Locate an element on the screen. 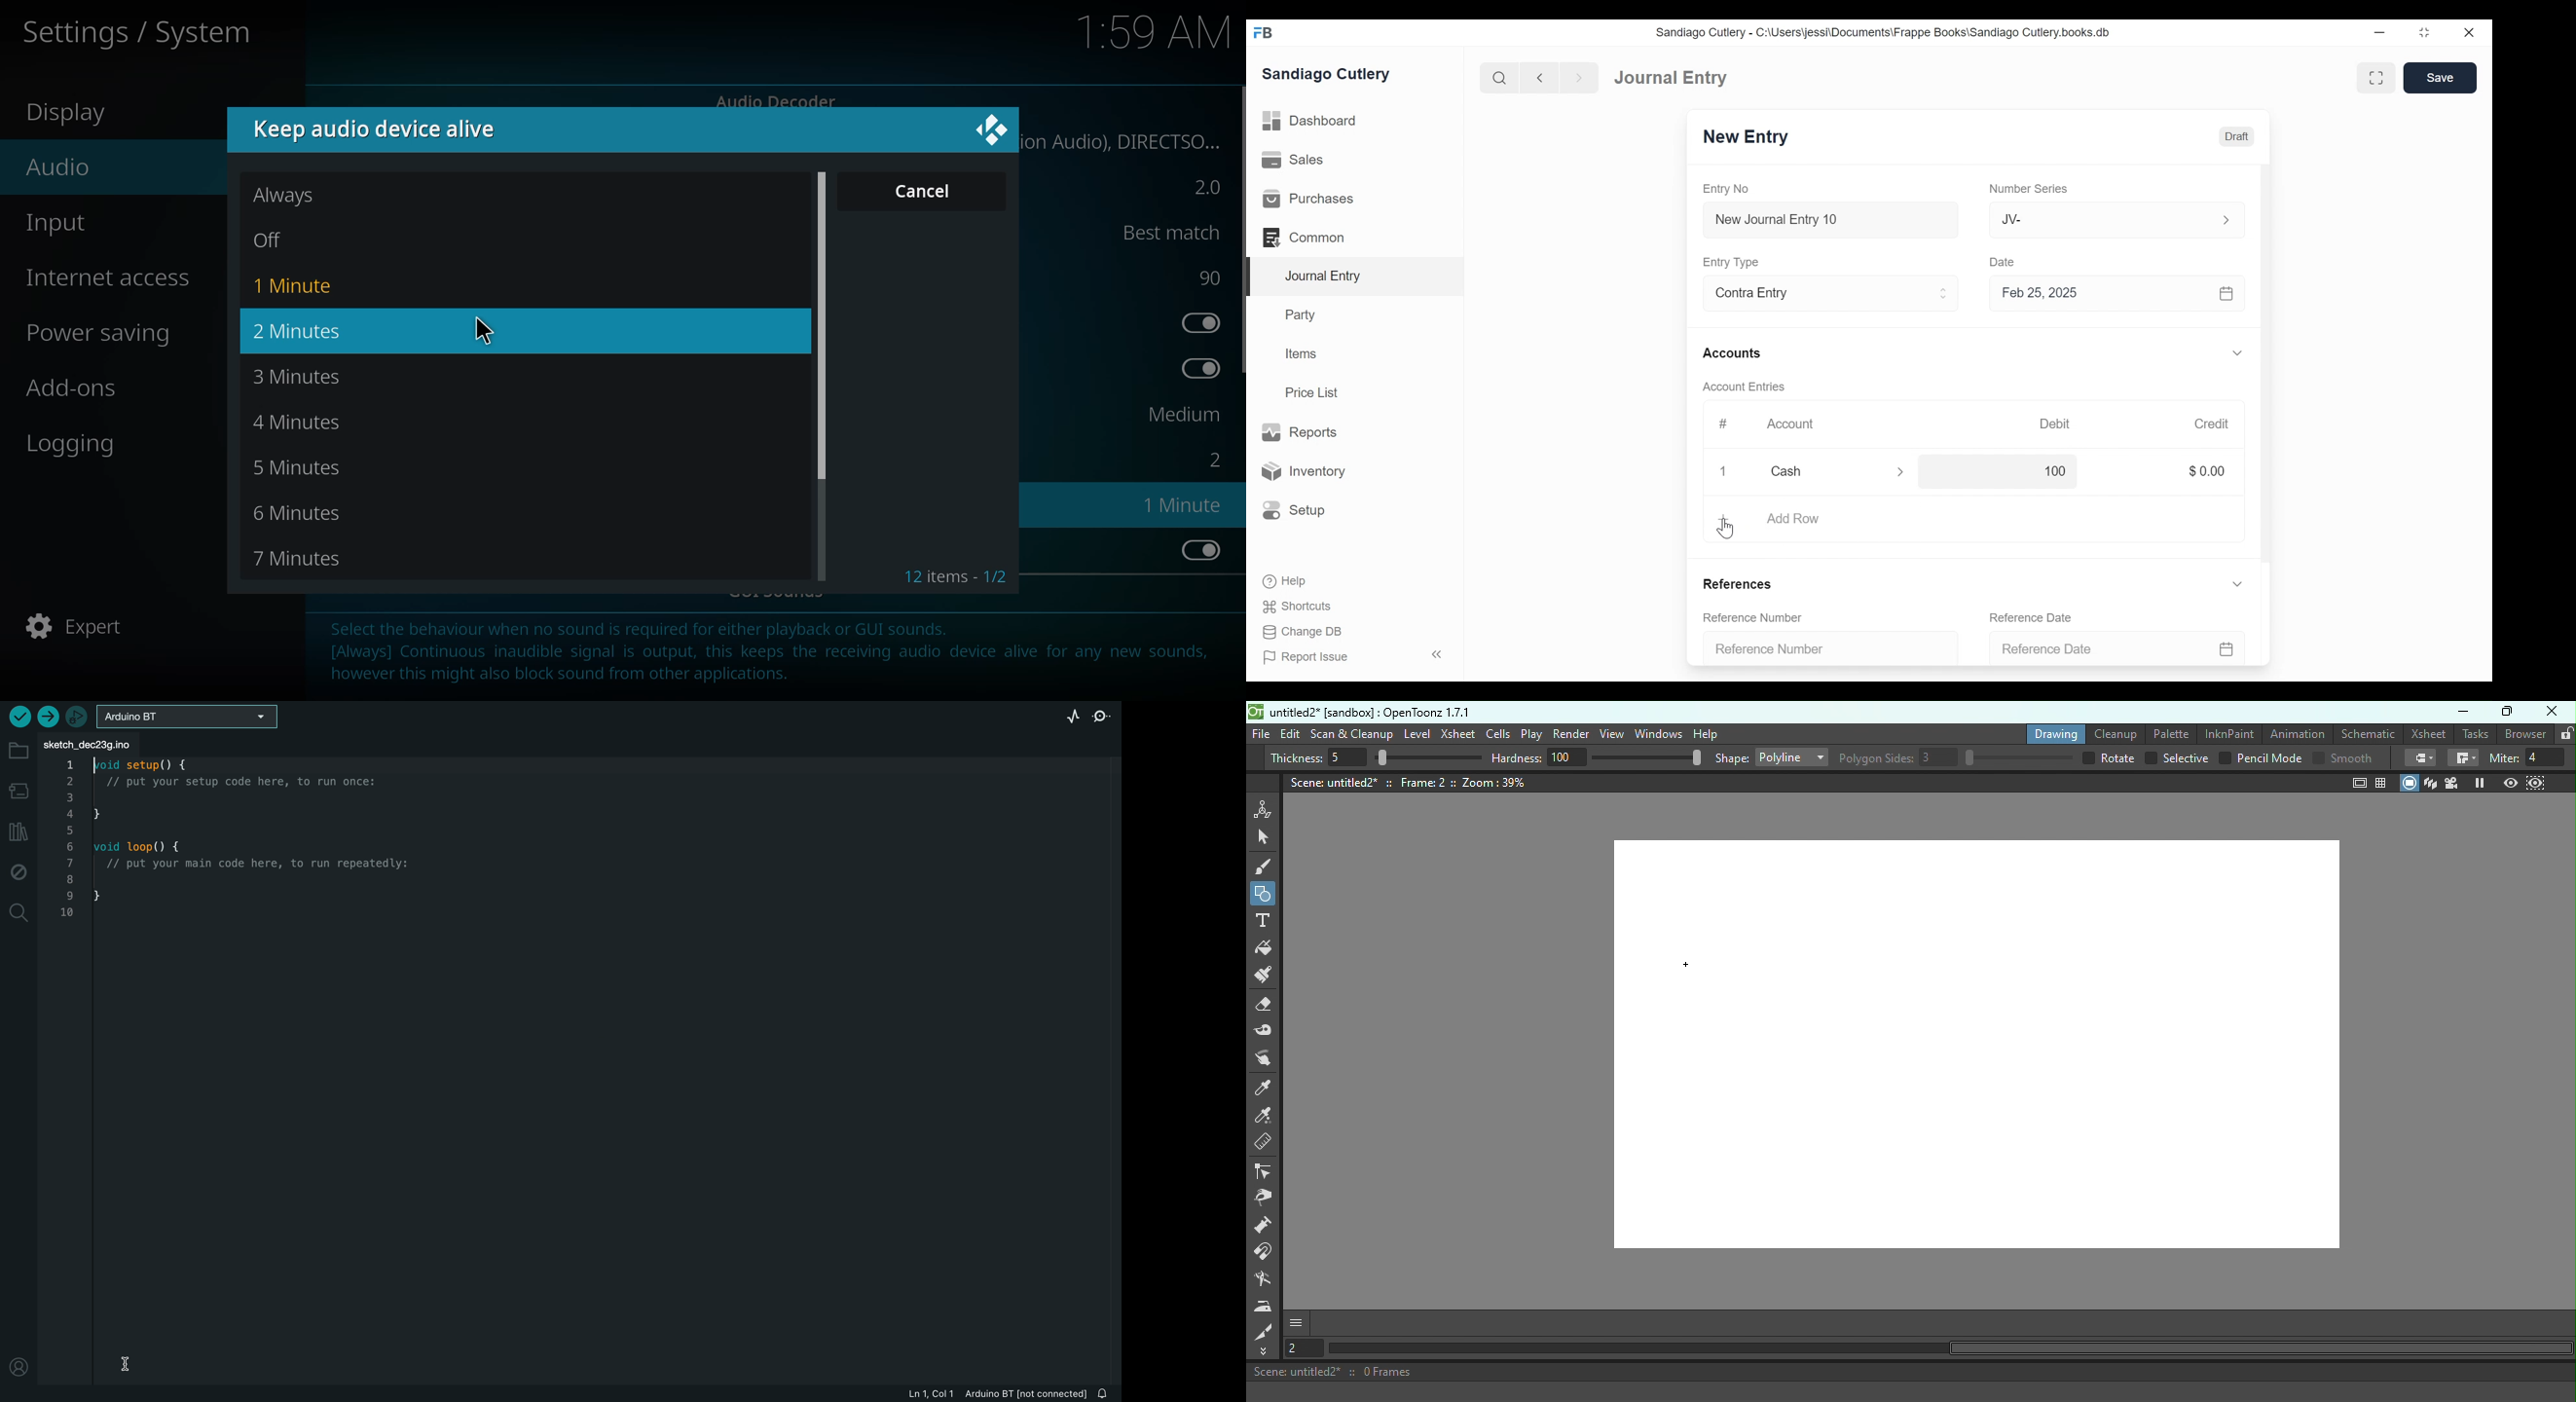 The width and height of the screenshot is (2576, 1428). Journal Entry is located at coordinates (1356, 277).